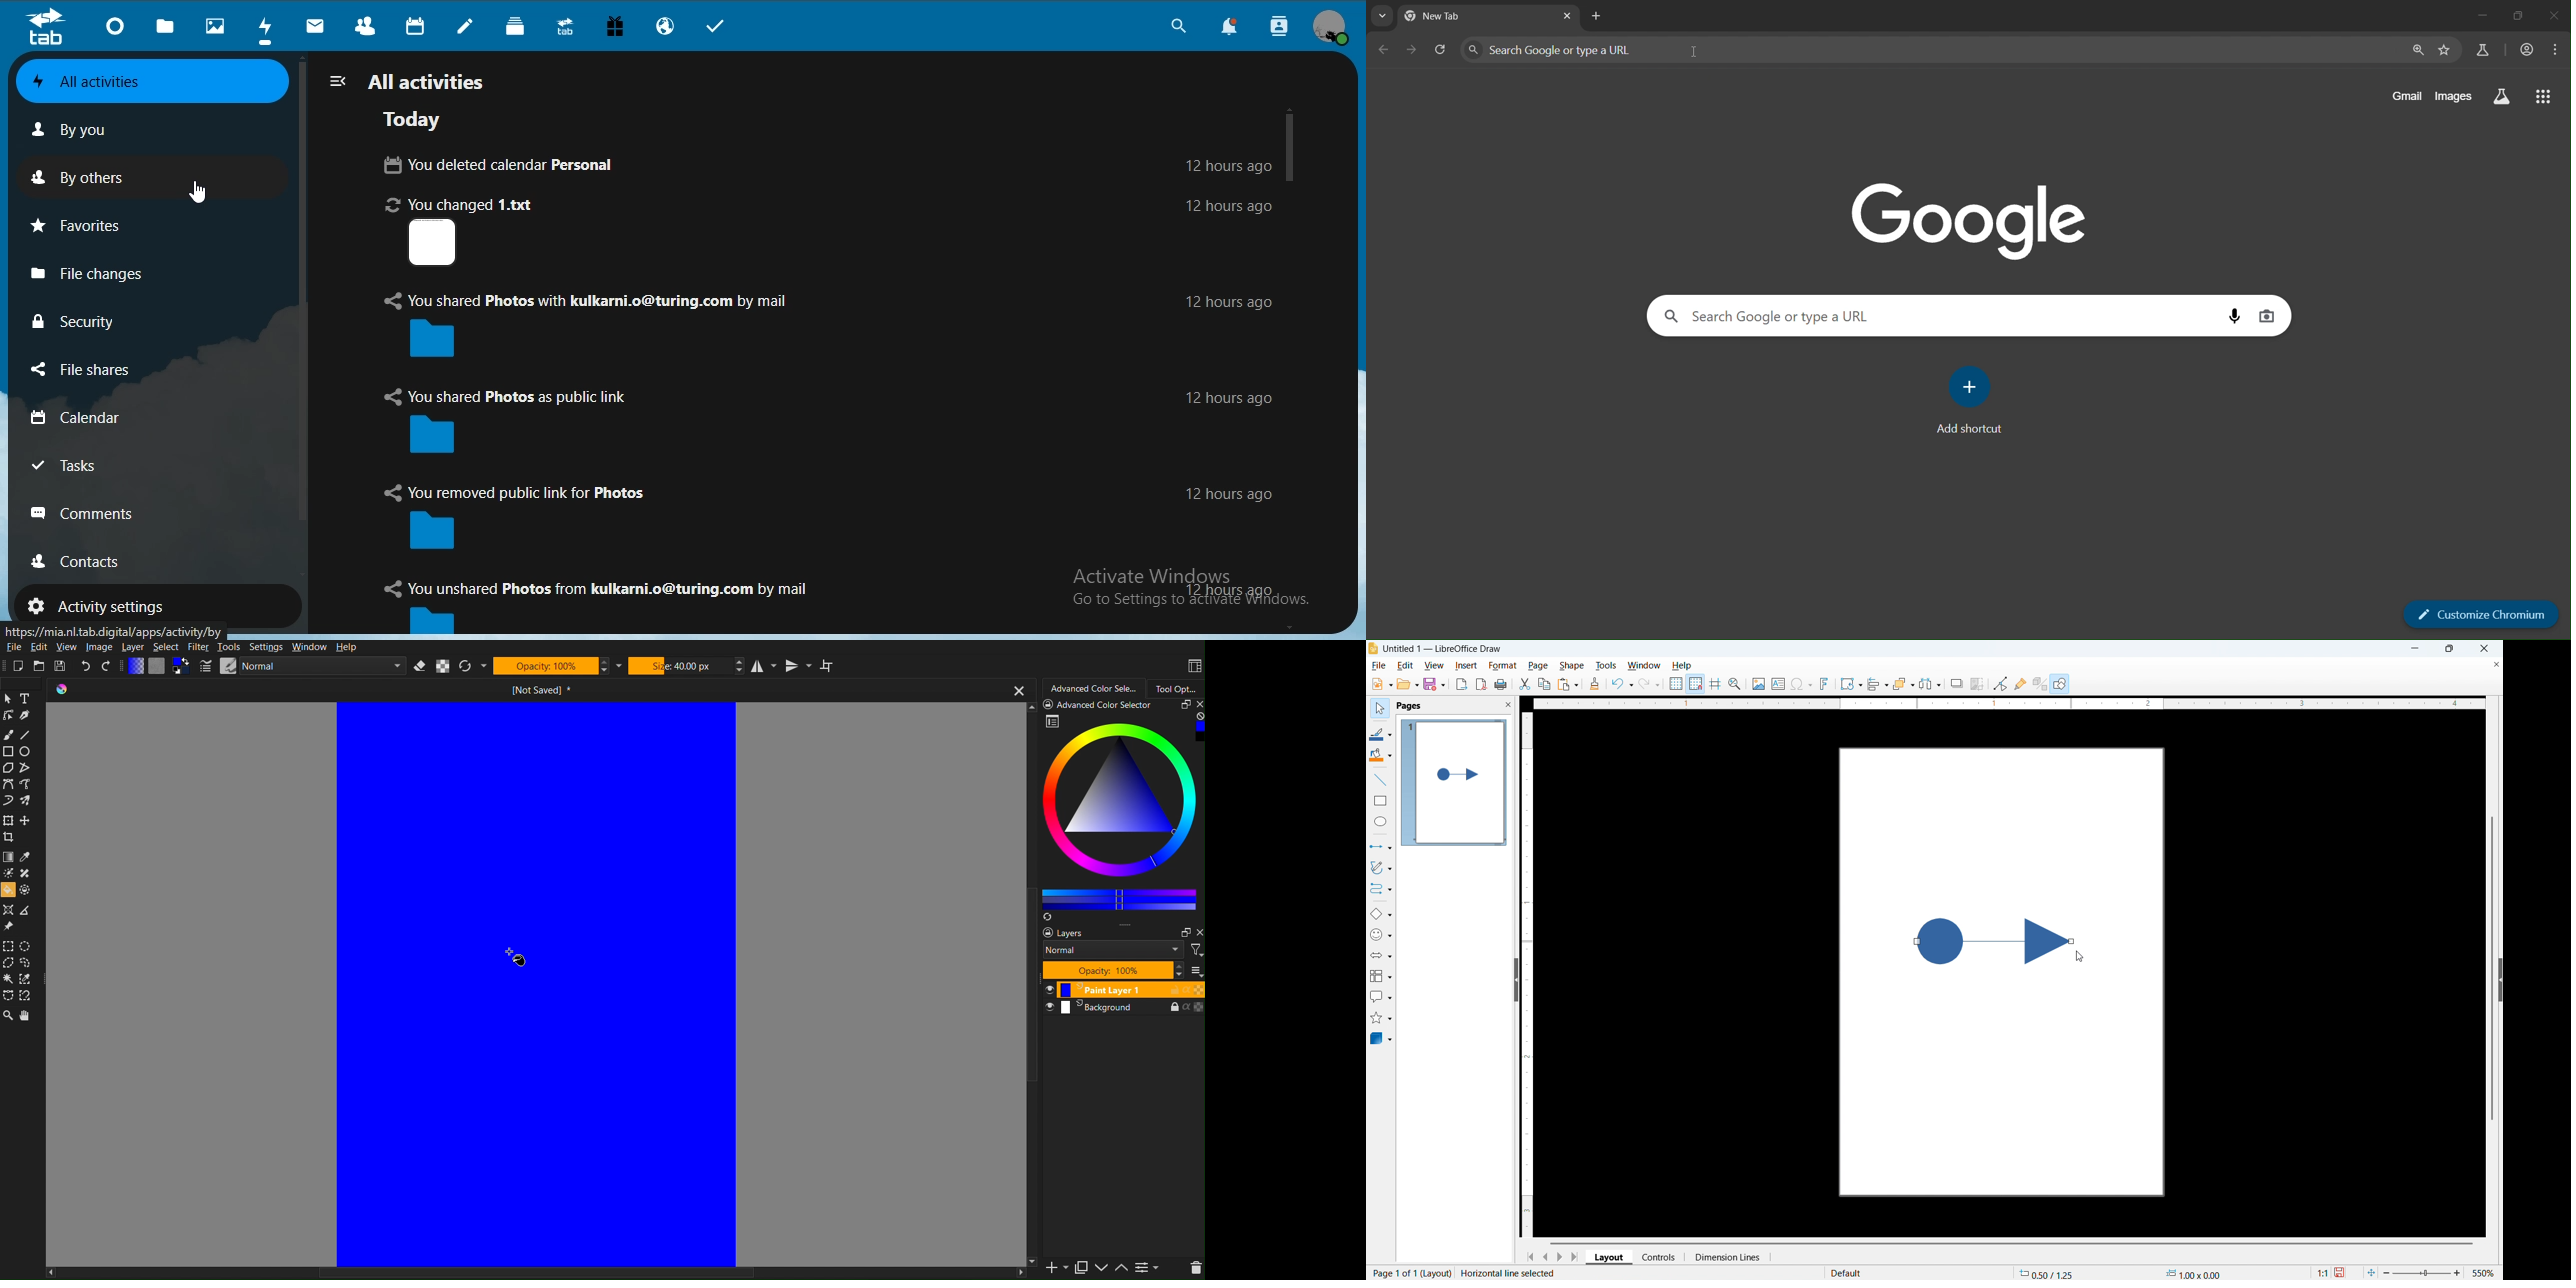  I want to click on Select at least three objects to distribute, so click(1931, 684).